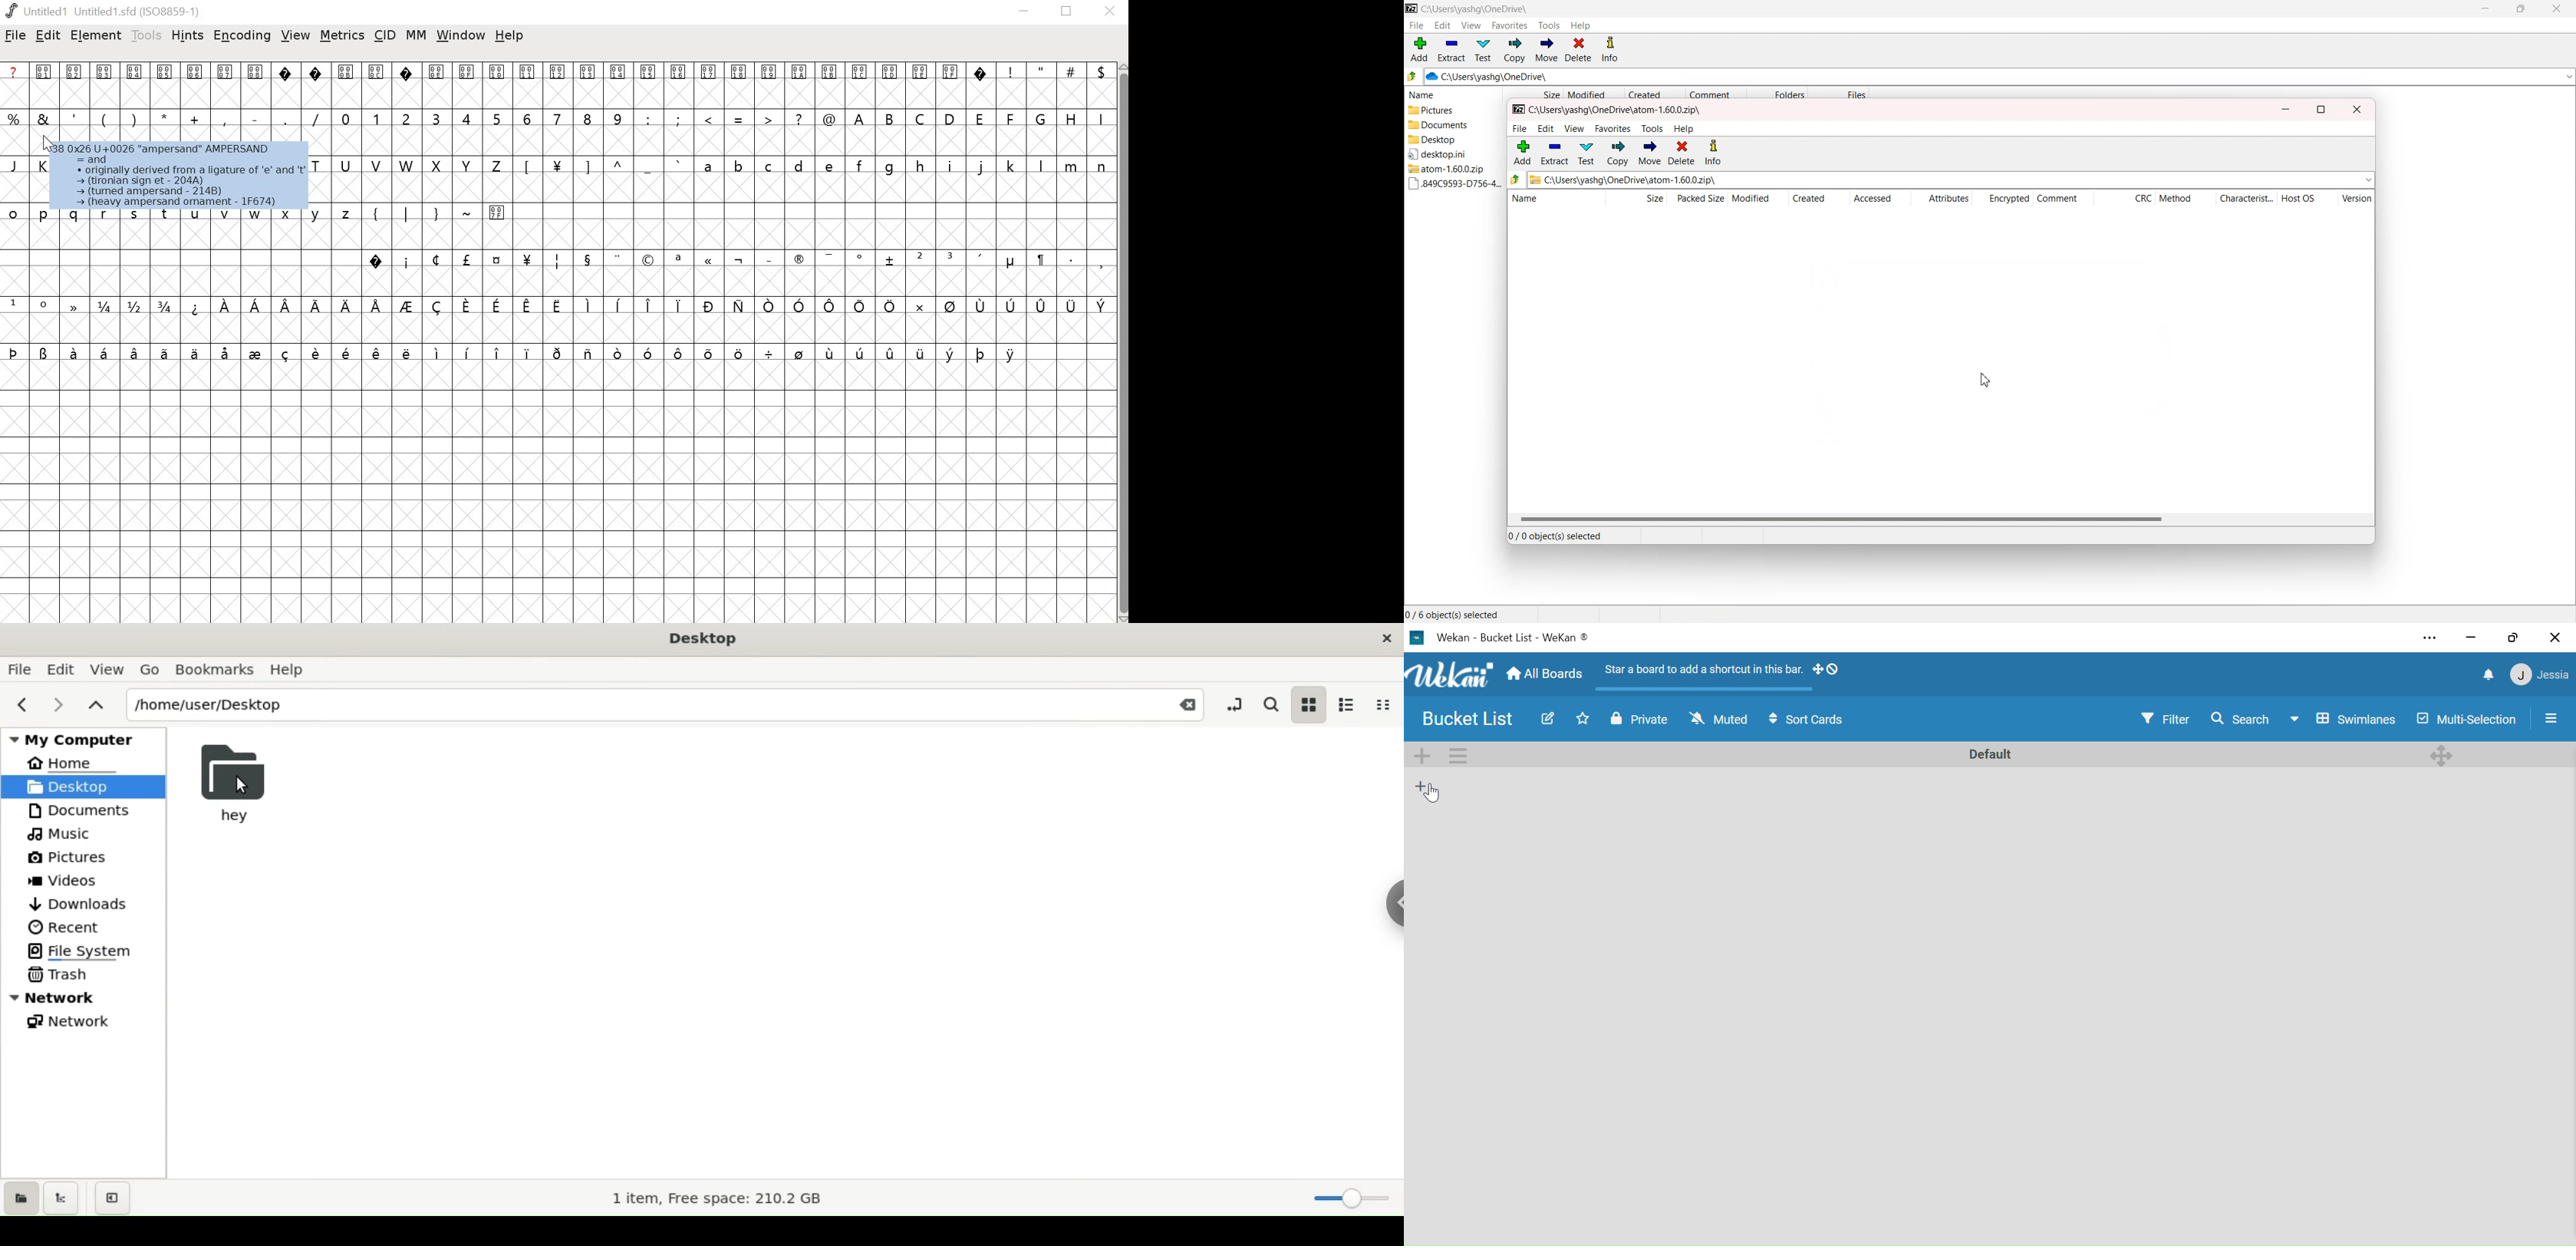 The width and height of the screenshot is (2576, 1260). I want to click on copy, so click(1618, 153).